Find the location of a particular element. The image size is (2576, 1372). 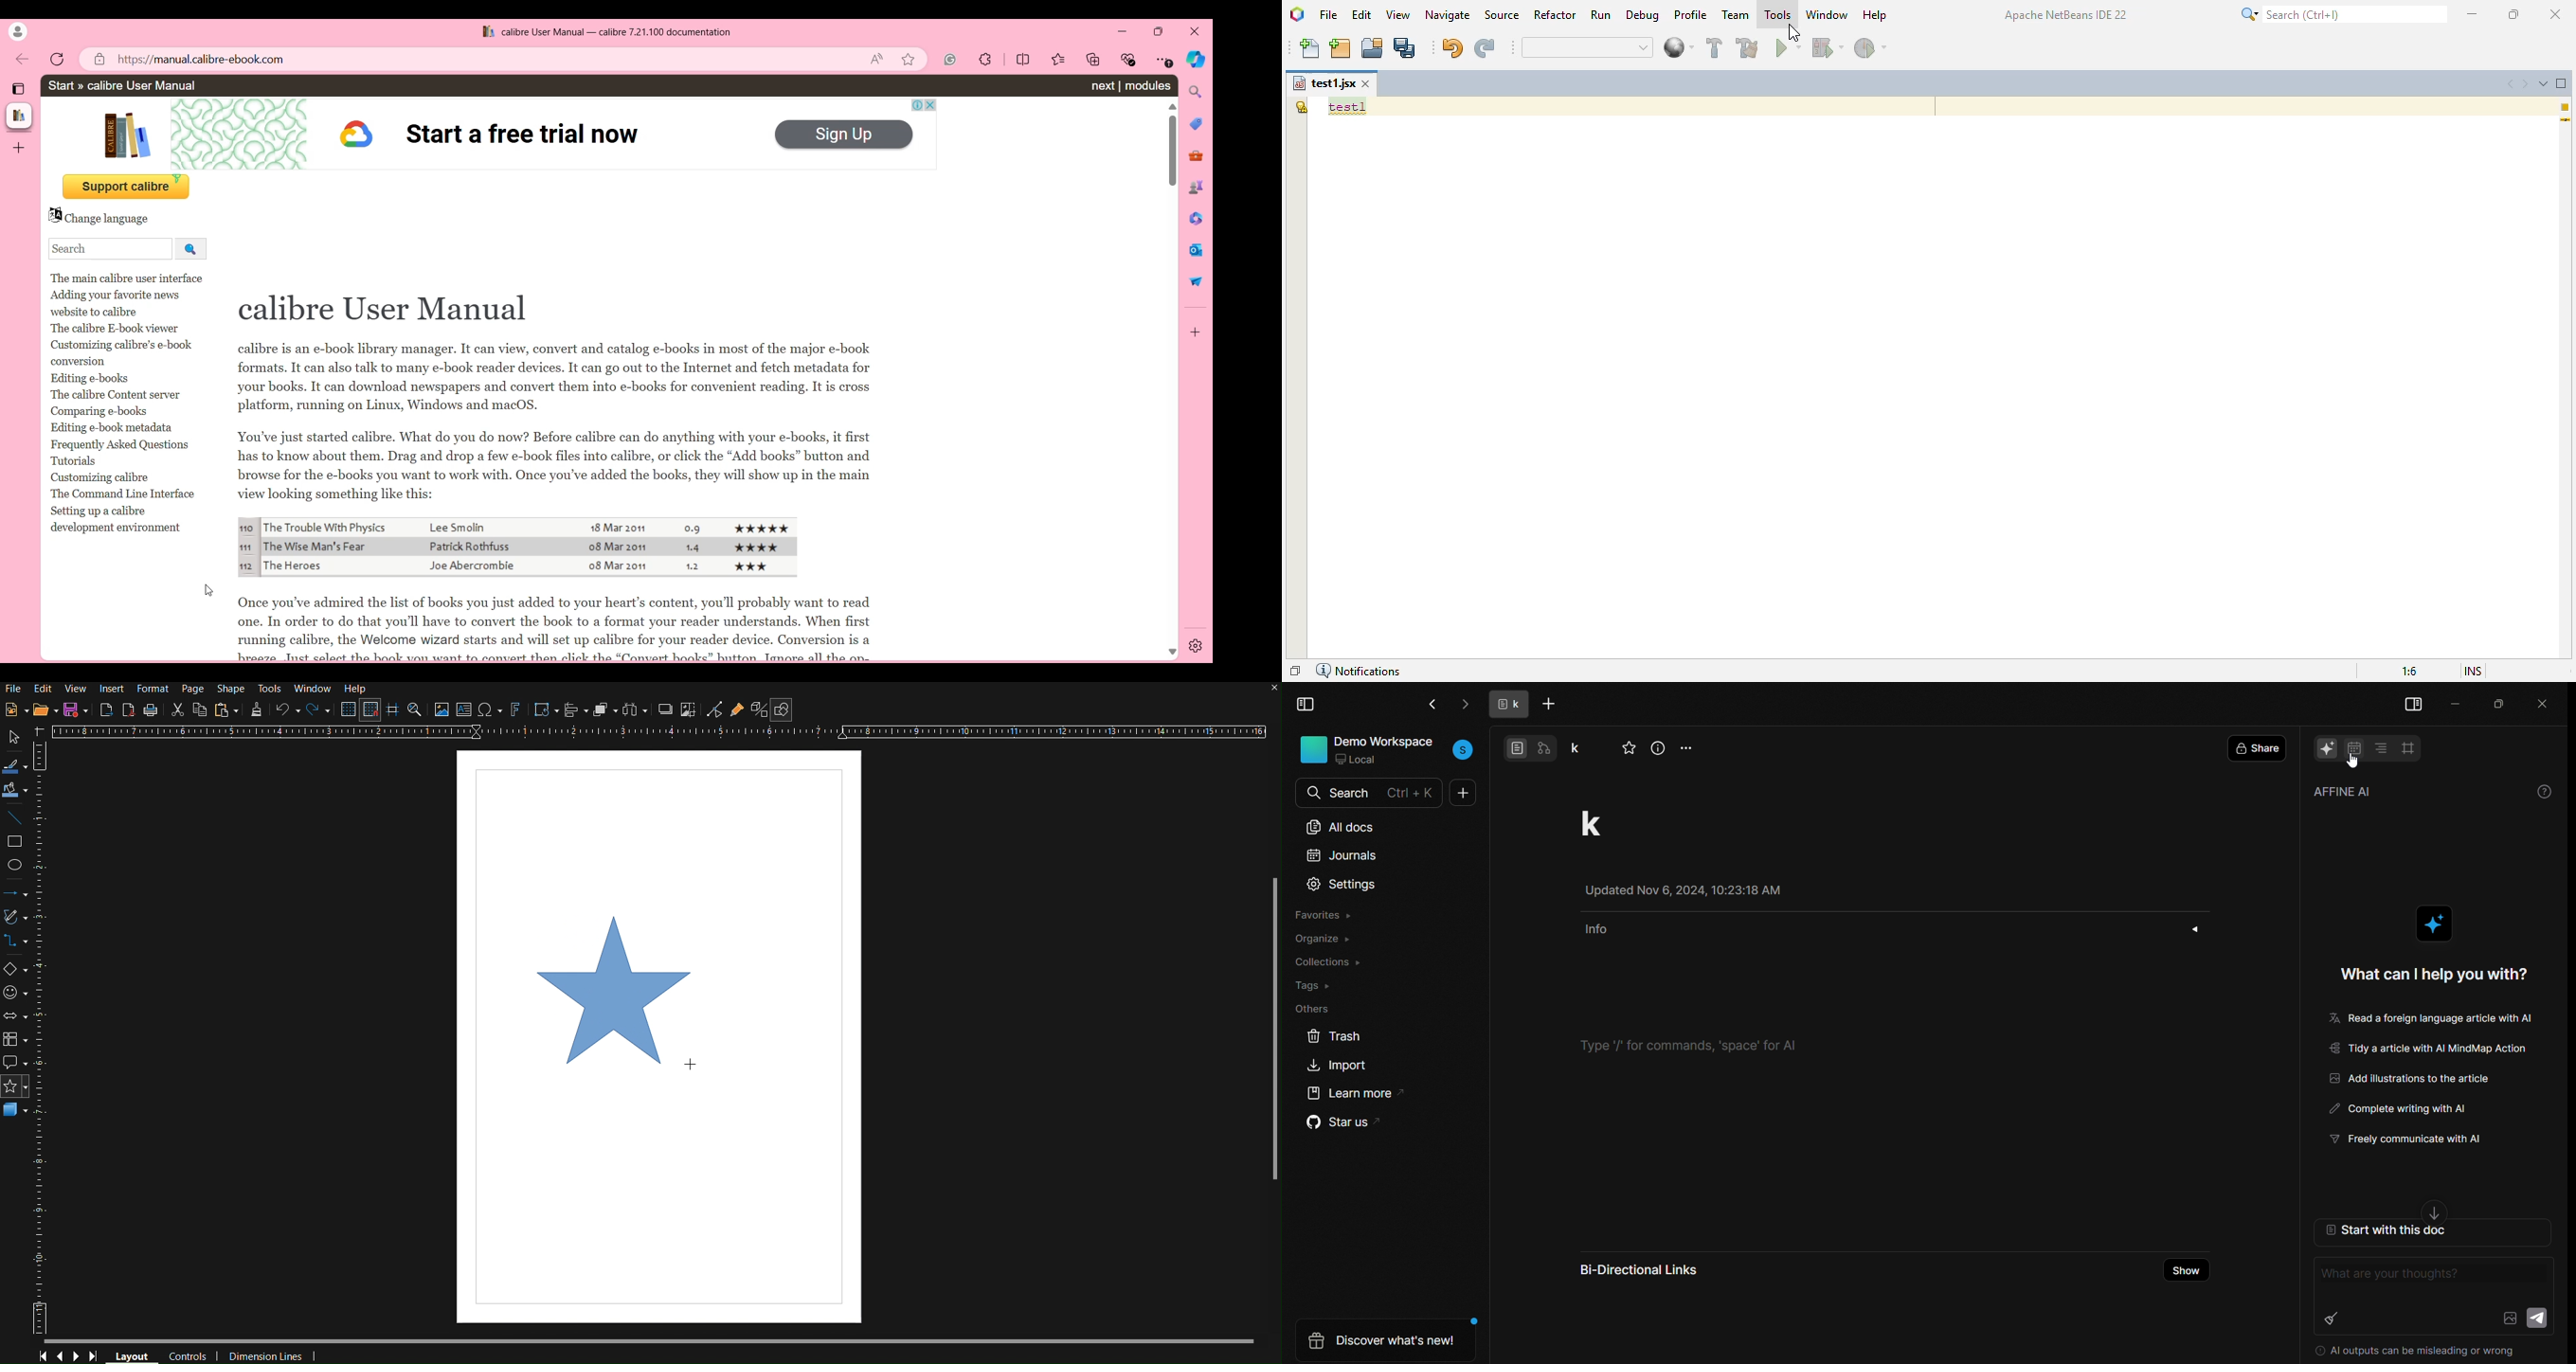

Guidelines while moving is located at coordinates (394, 711).